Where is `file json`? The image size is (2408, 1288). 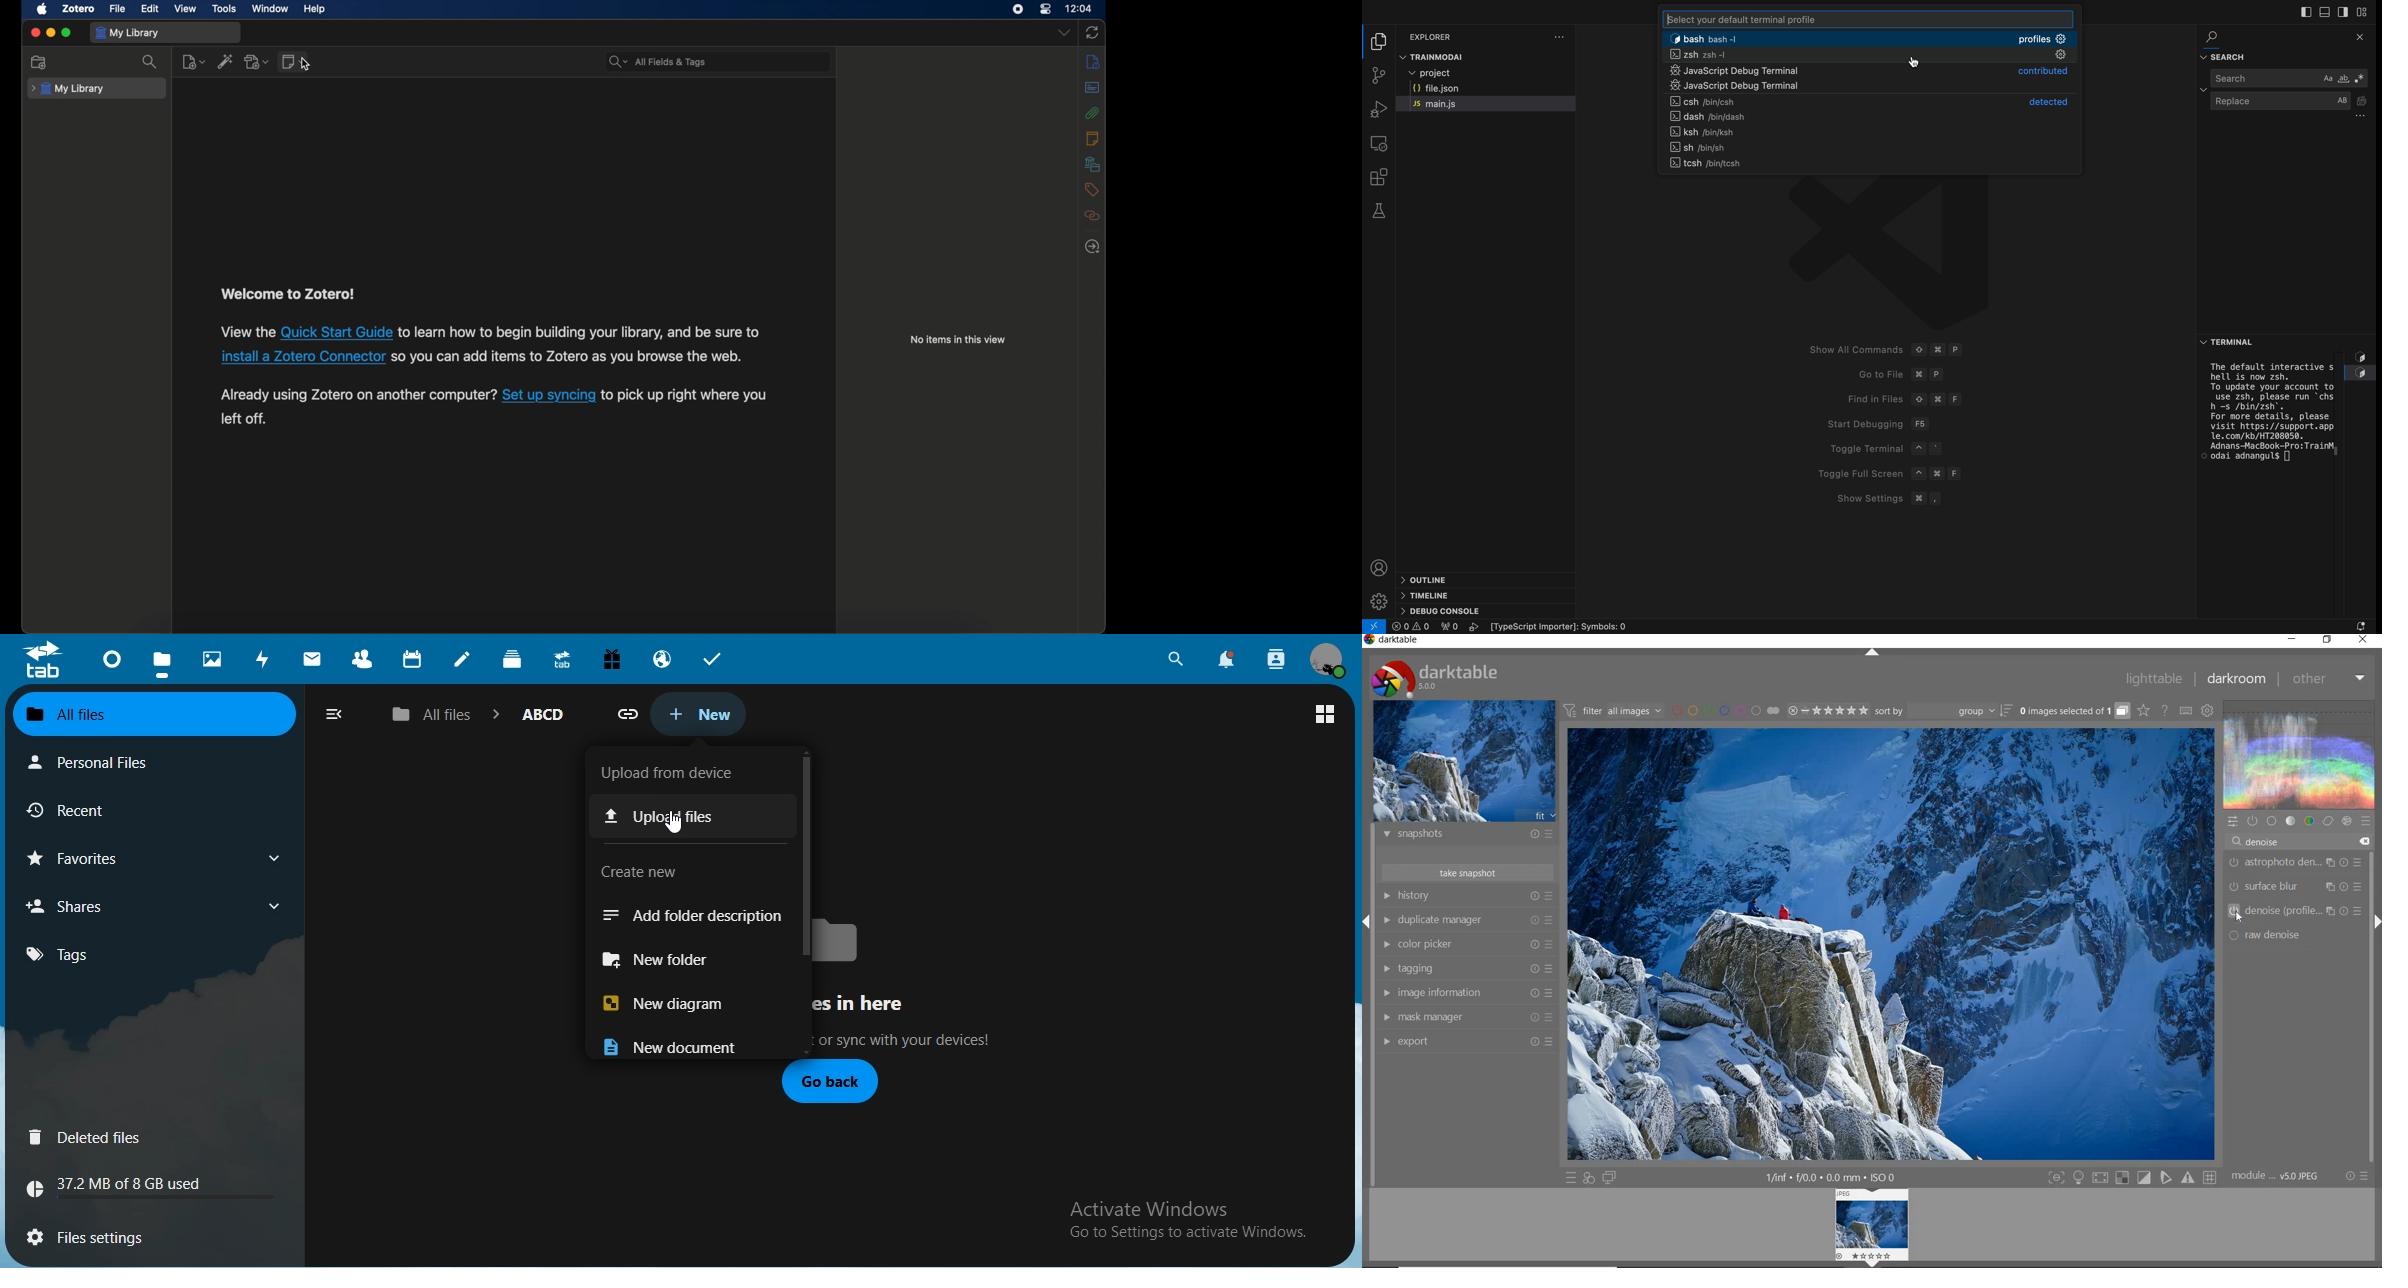 file json is located at coordinates (1446, 88).